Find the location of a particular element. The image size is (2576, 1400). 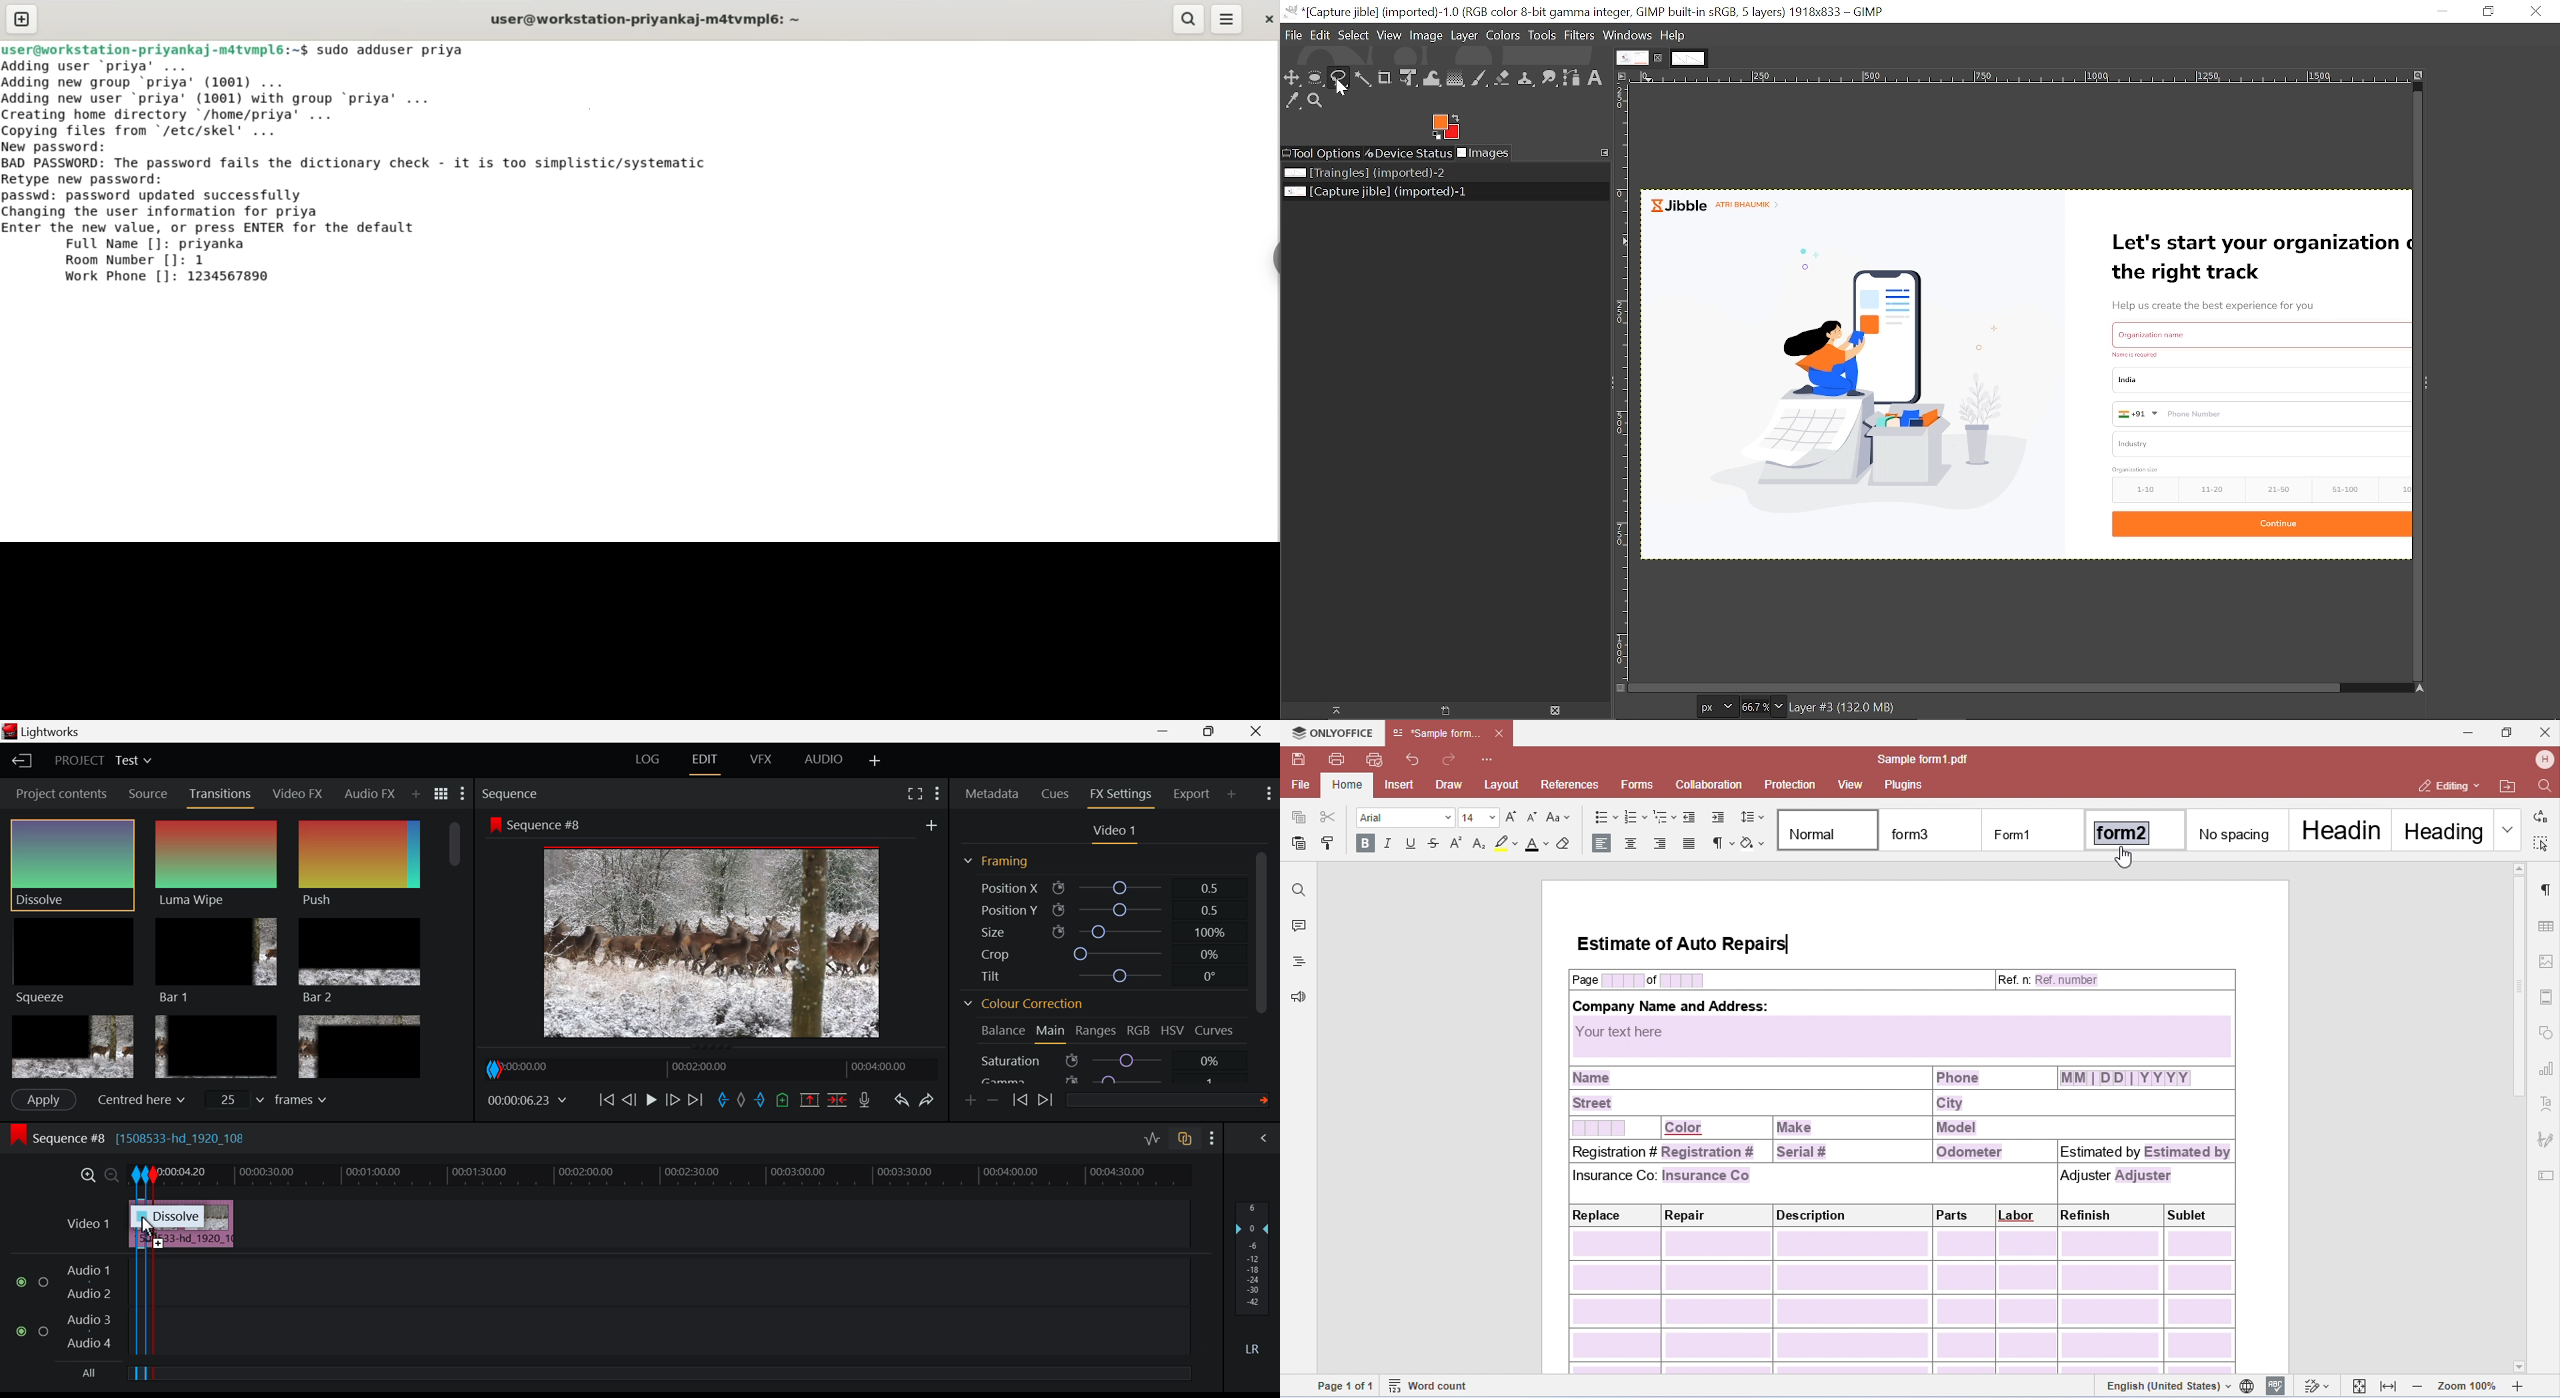

Audio FX is located at coordinates (368, 795).